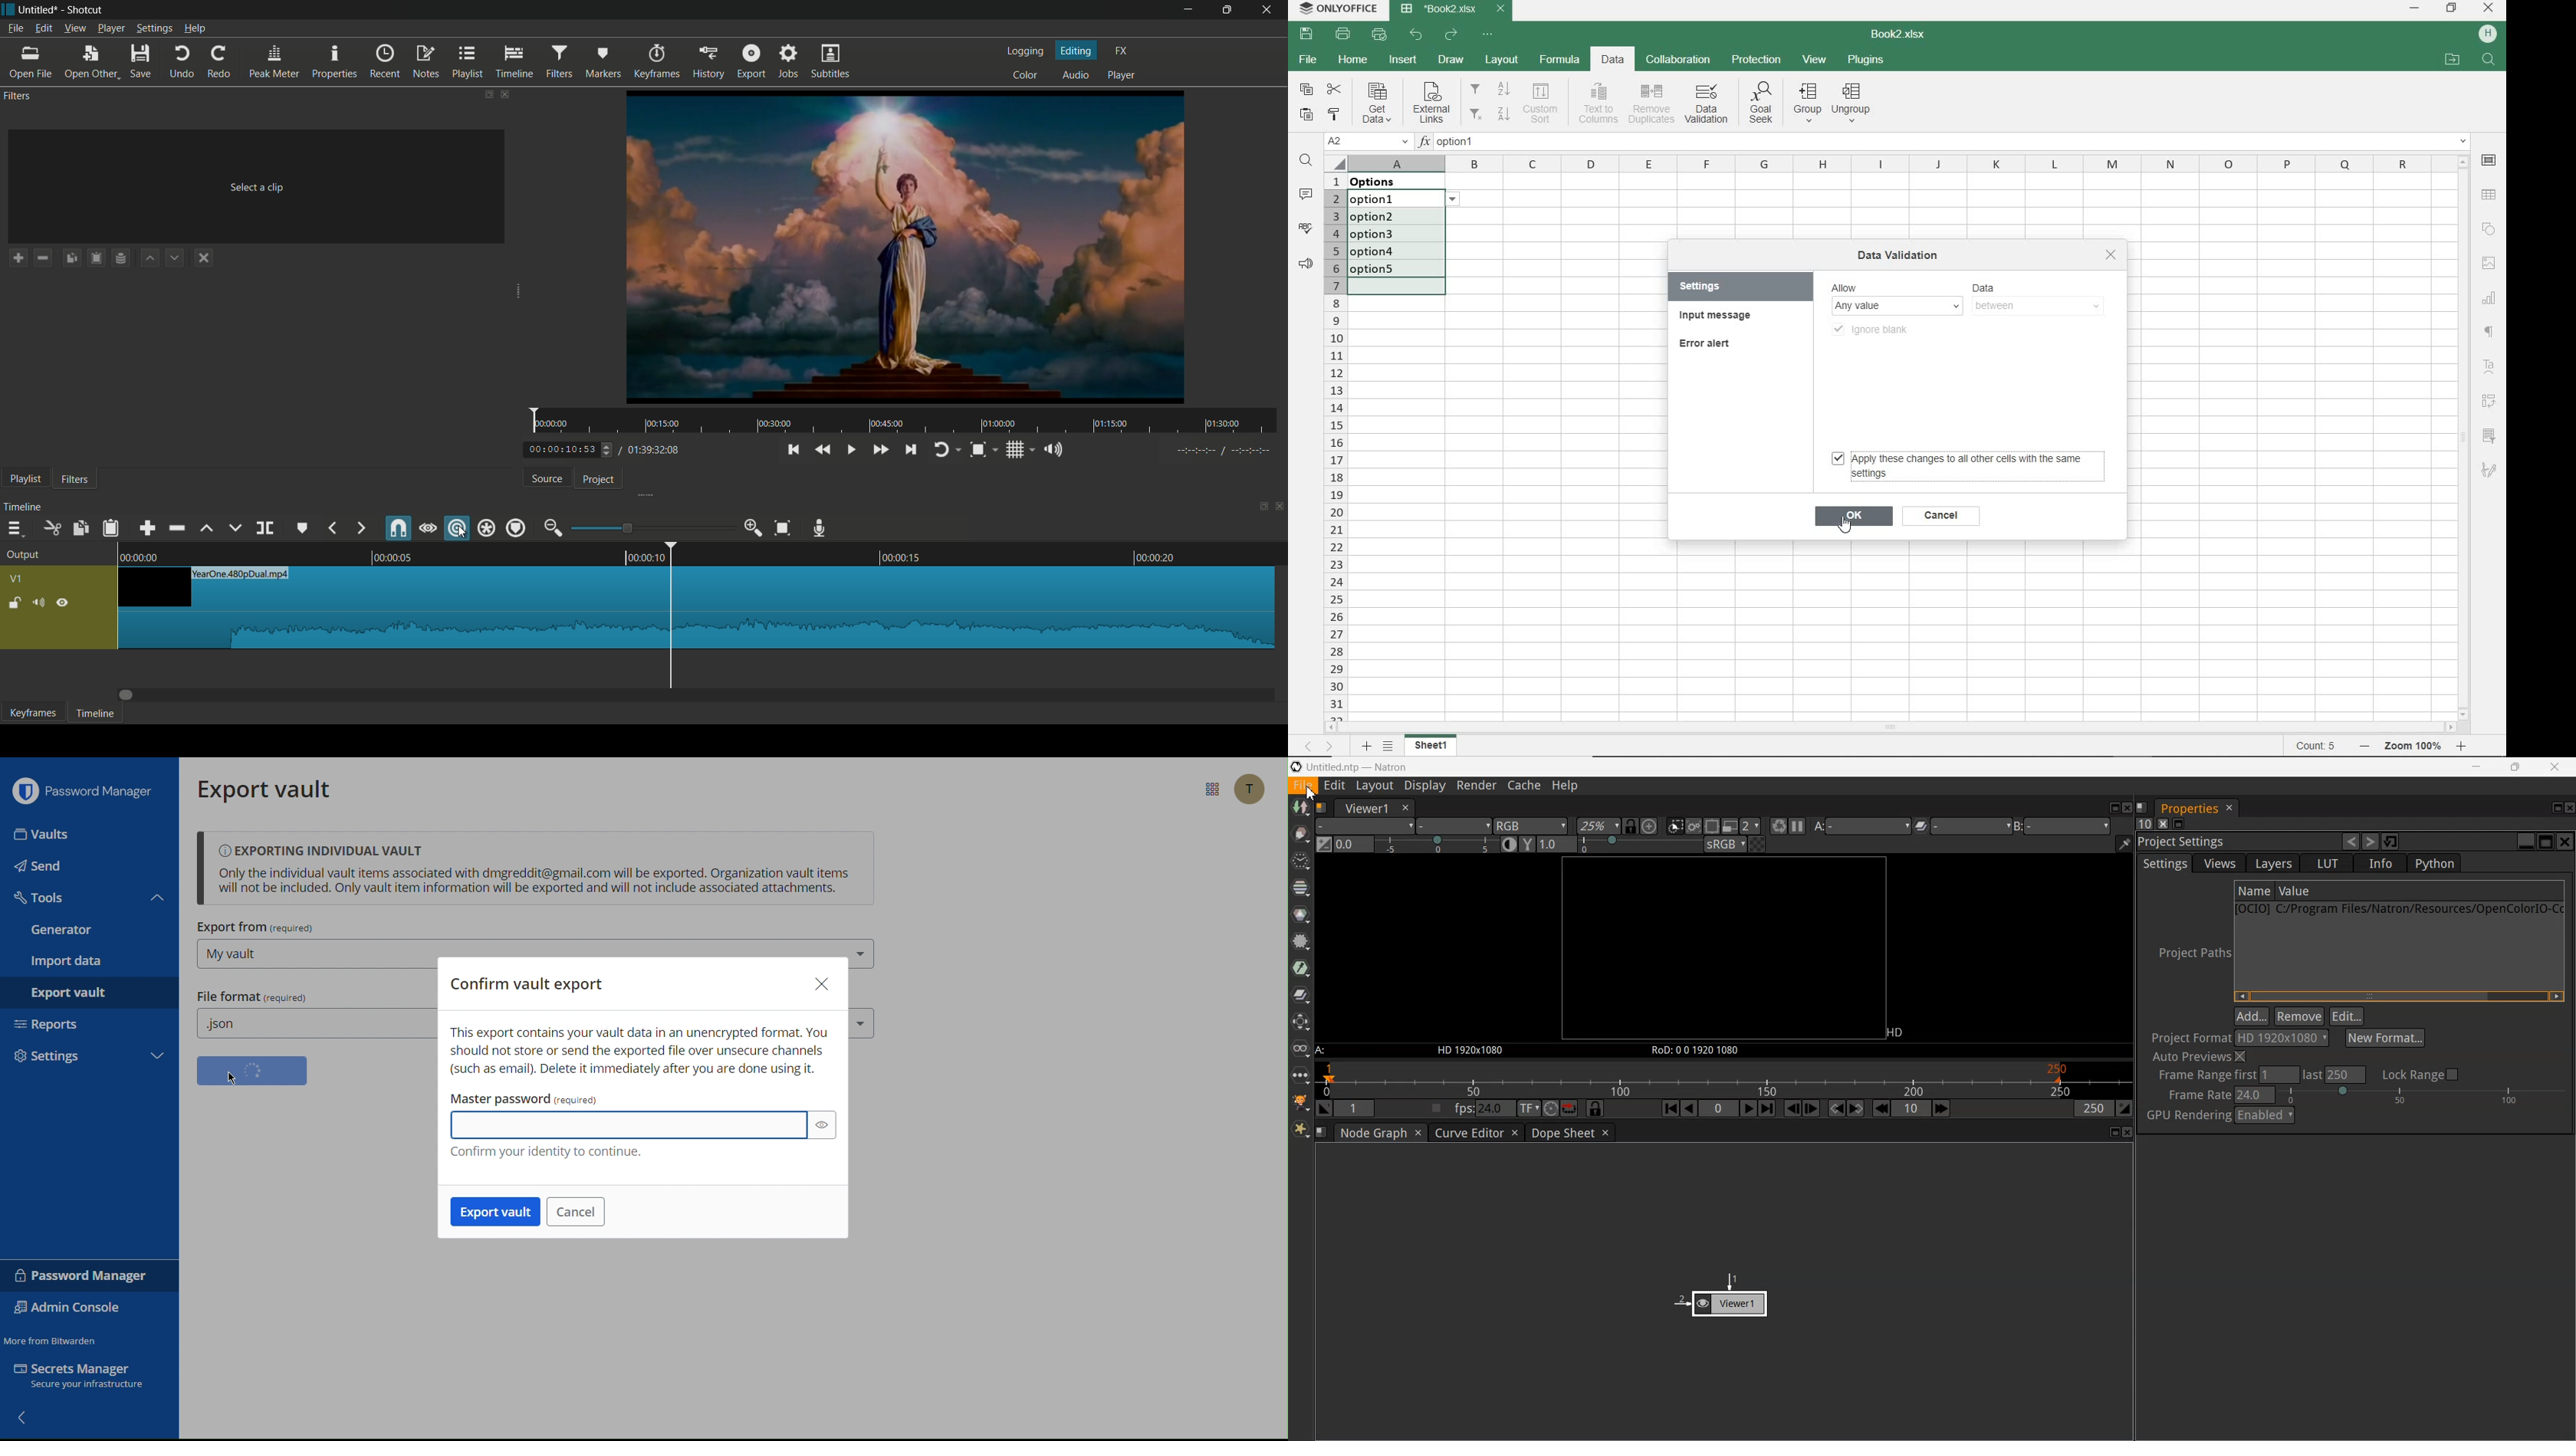  Describe the element at coordinates (468, 62) in the screenshot. I see `playlist` at that location.